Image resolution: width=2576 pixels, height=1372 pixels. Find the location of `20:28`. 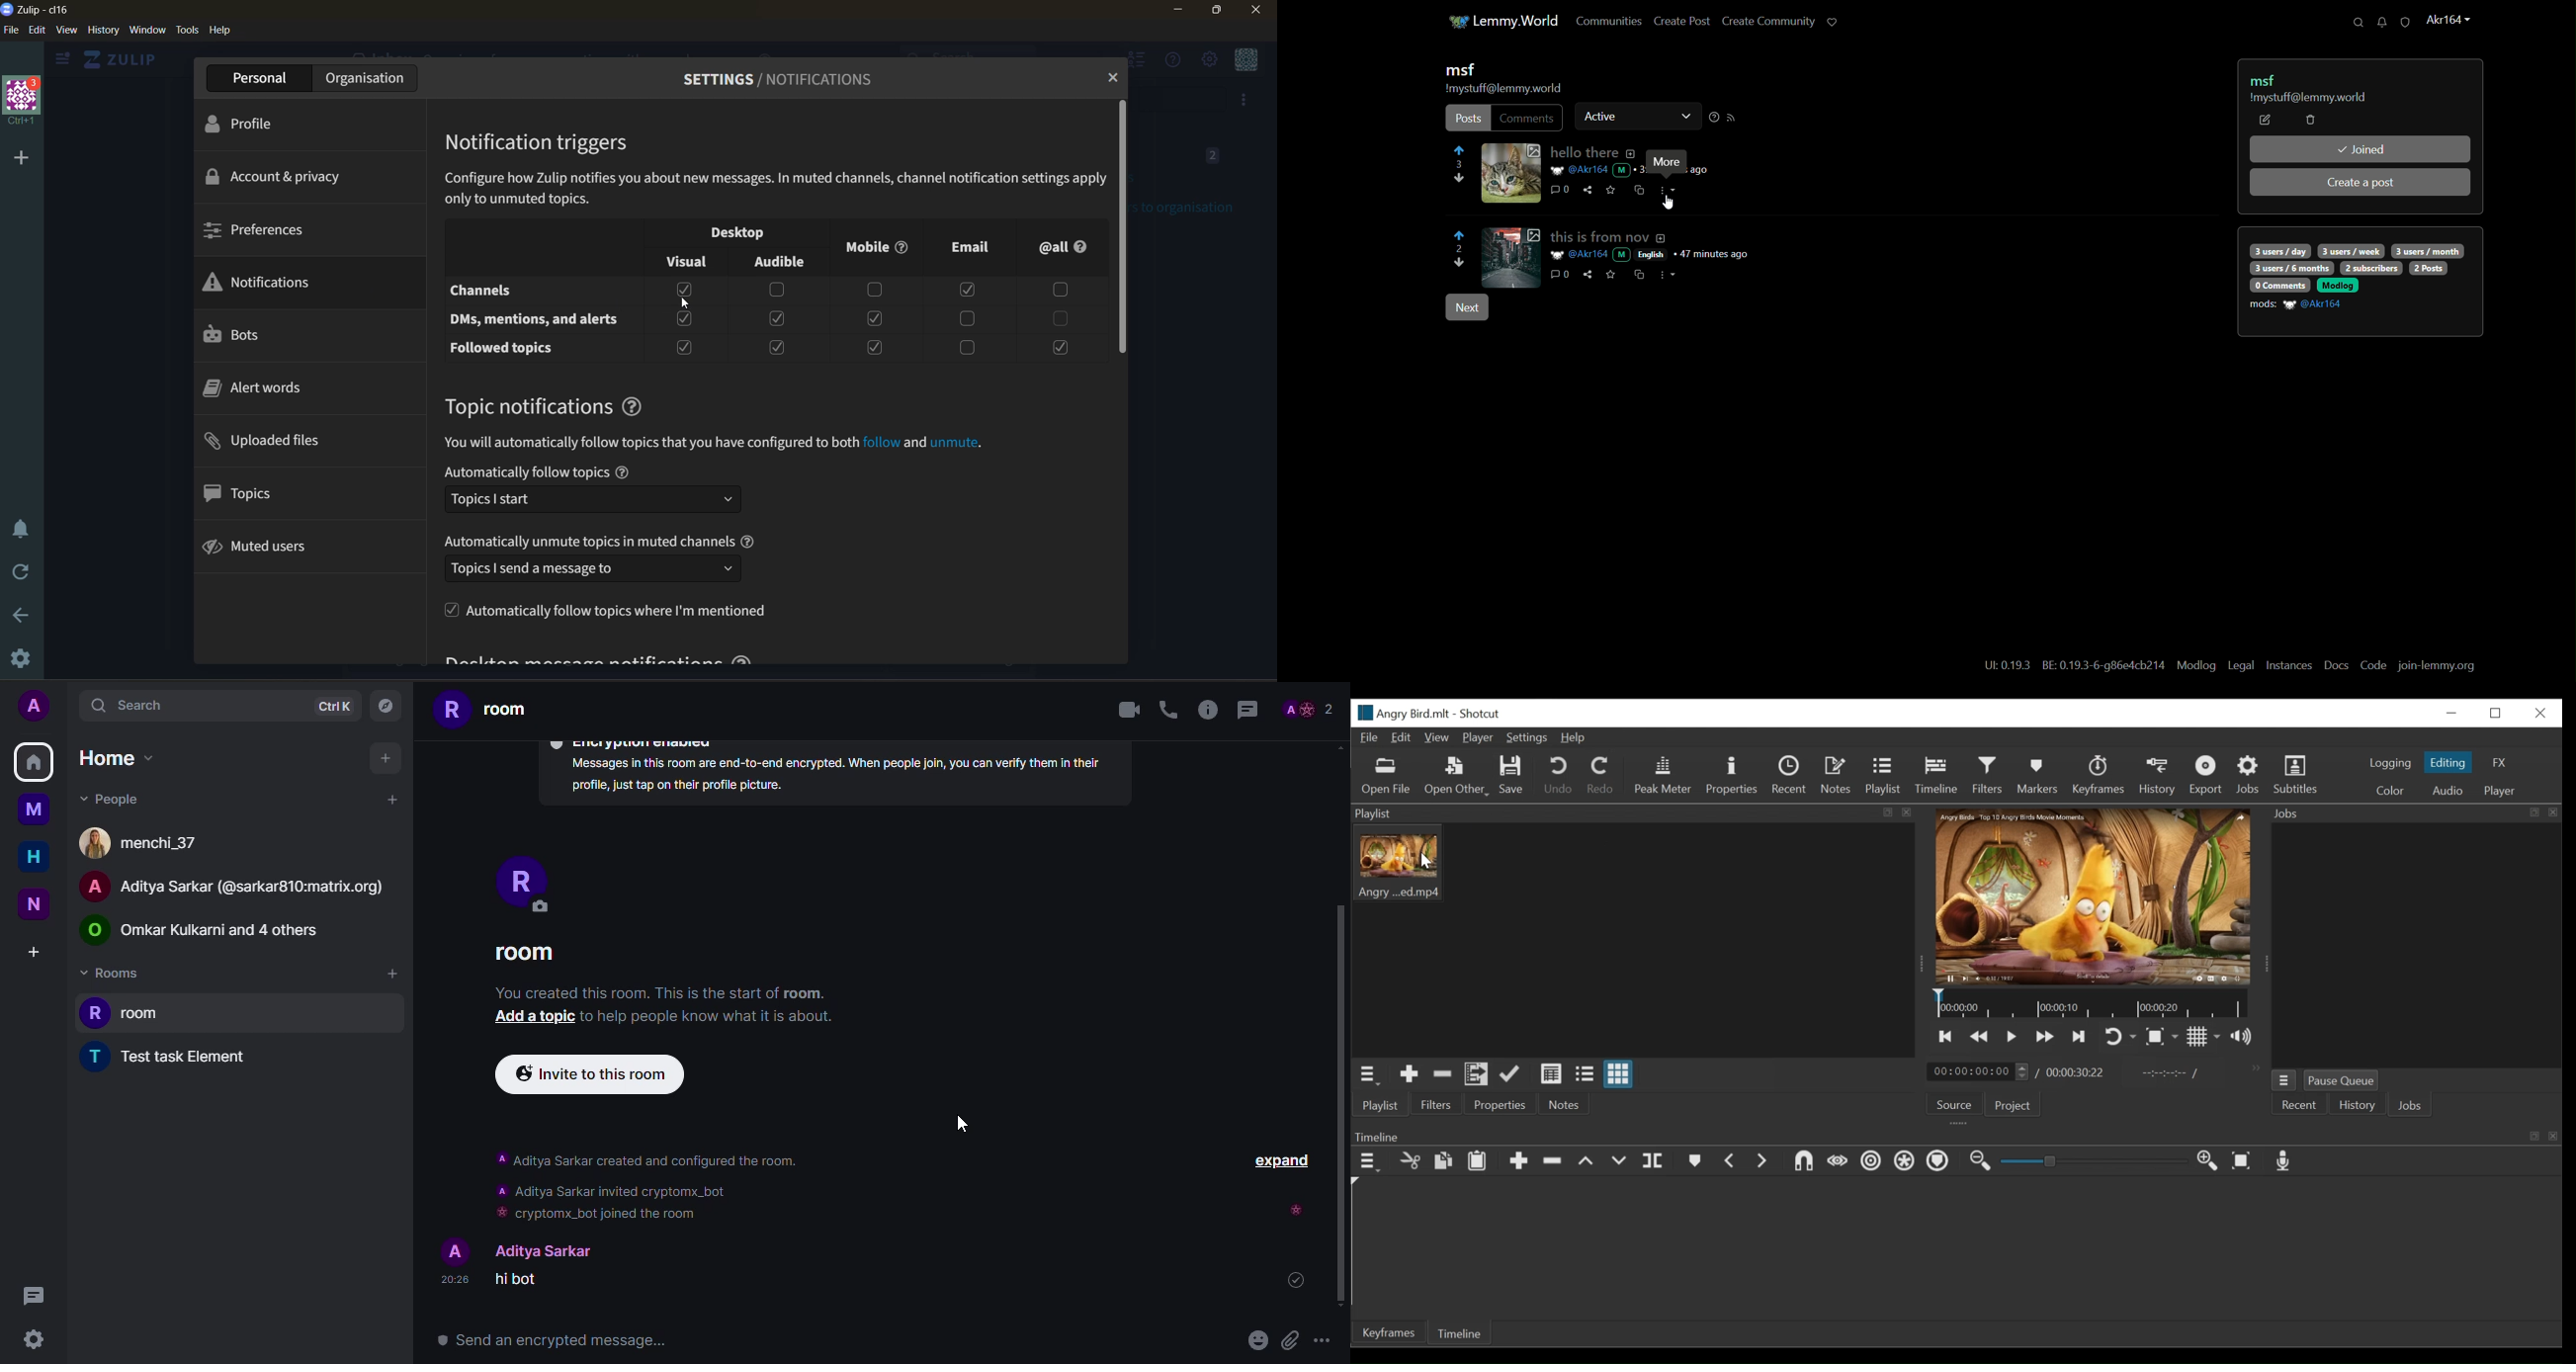

20:28 is located at coordinates (453, 1279).